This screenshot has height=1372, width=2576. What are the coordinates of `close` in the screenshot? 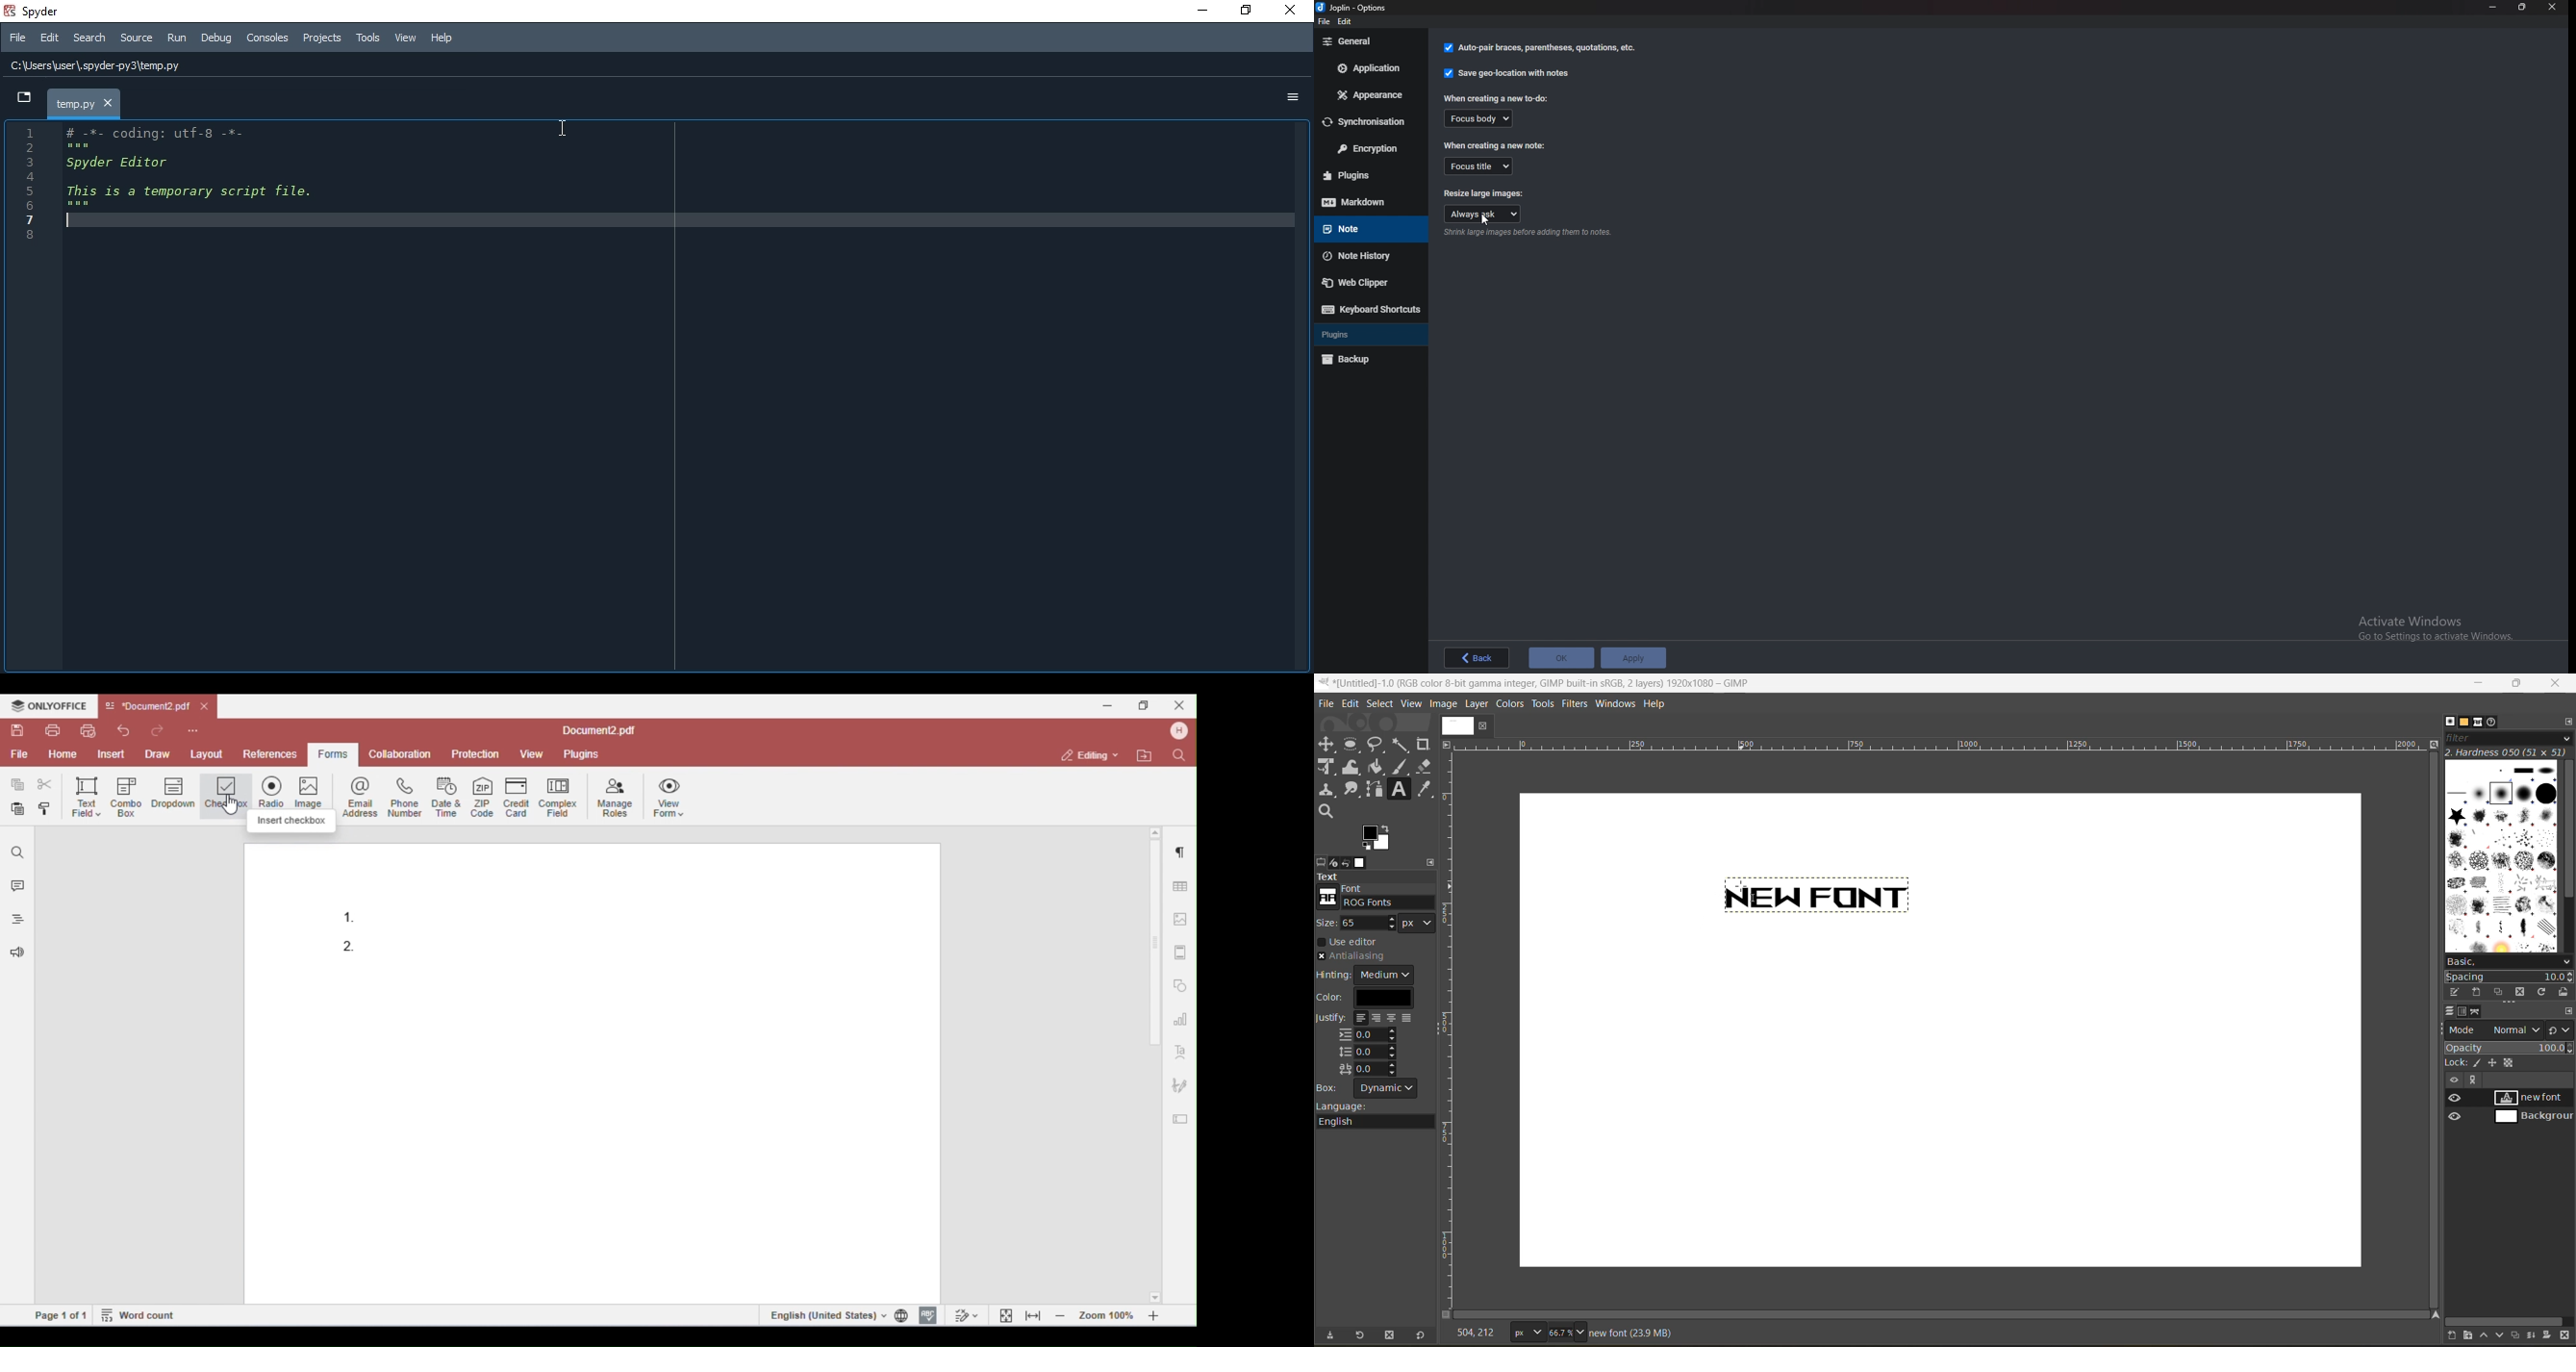 It's located at (2553, 7).